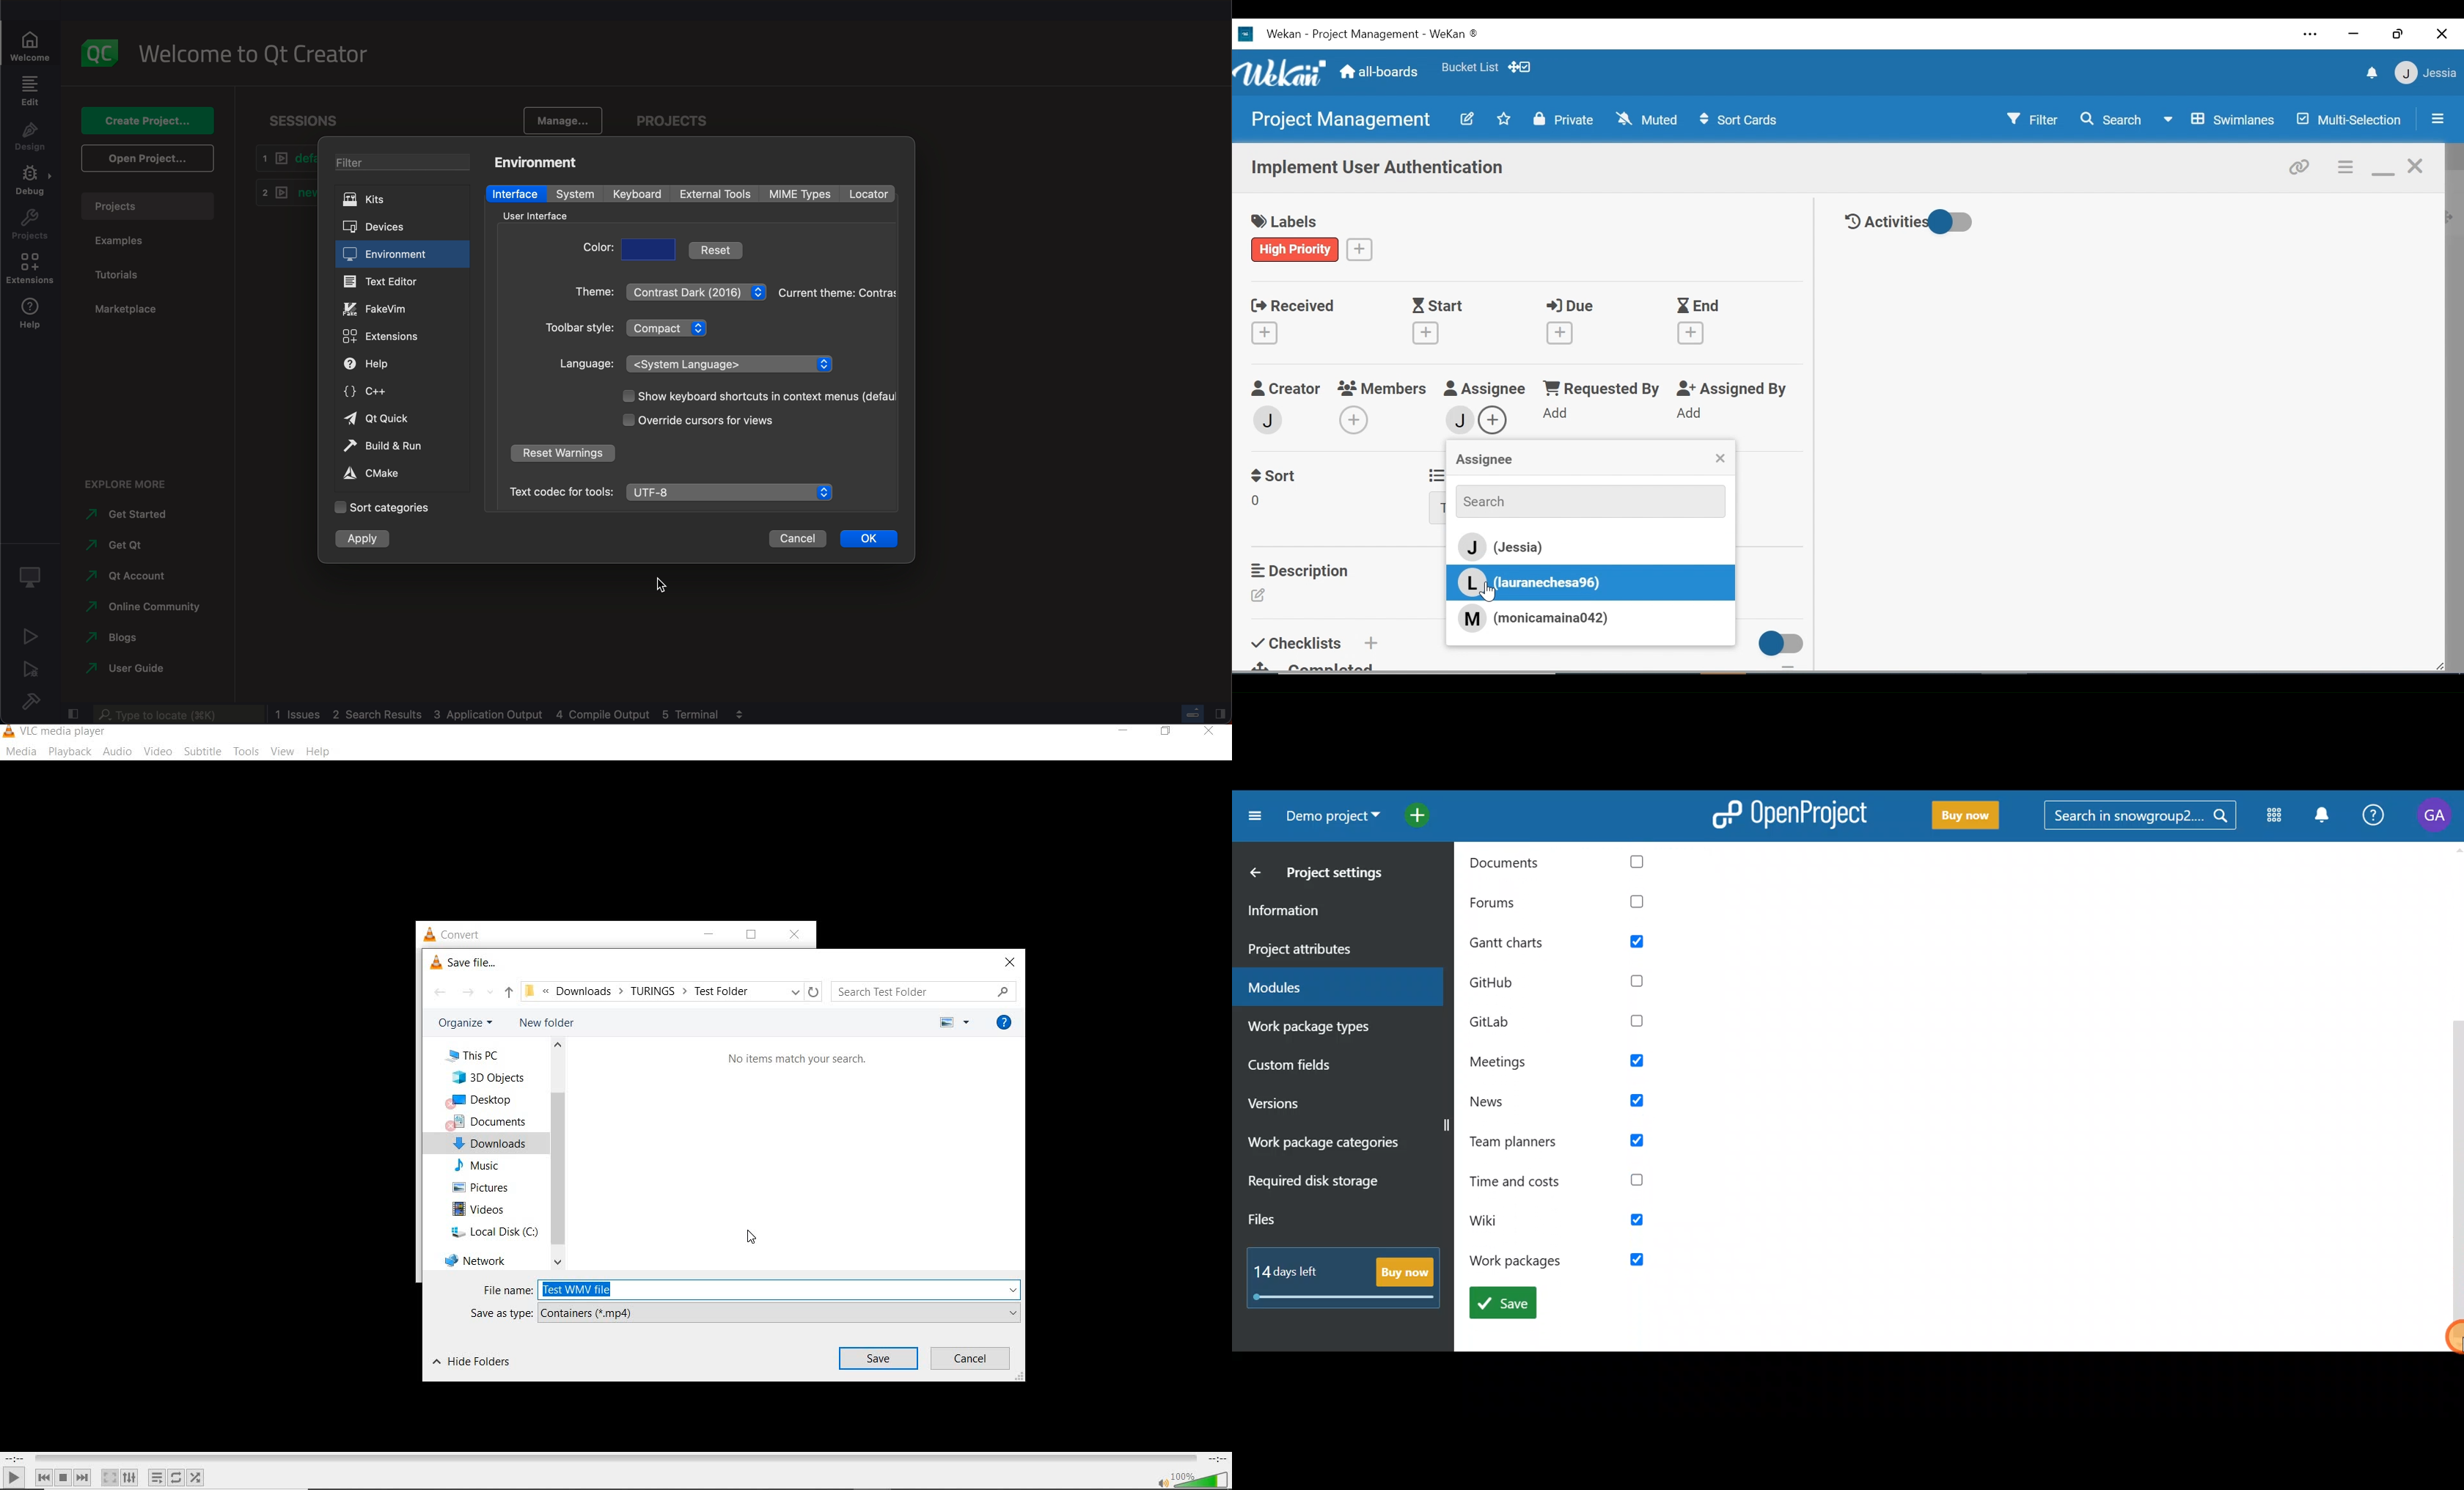 Image resolution: width=2464 pixels, height=1512 pixels. What do you see at coordinates (129, 1478) in the screenshot?
I see `show extended settings` at bounding box center [129, 1478].